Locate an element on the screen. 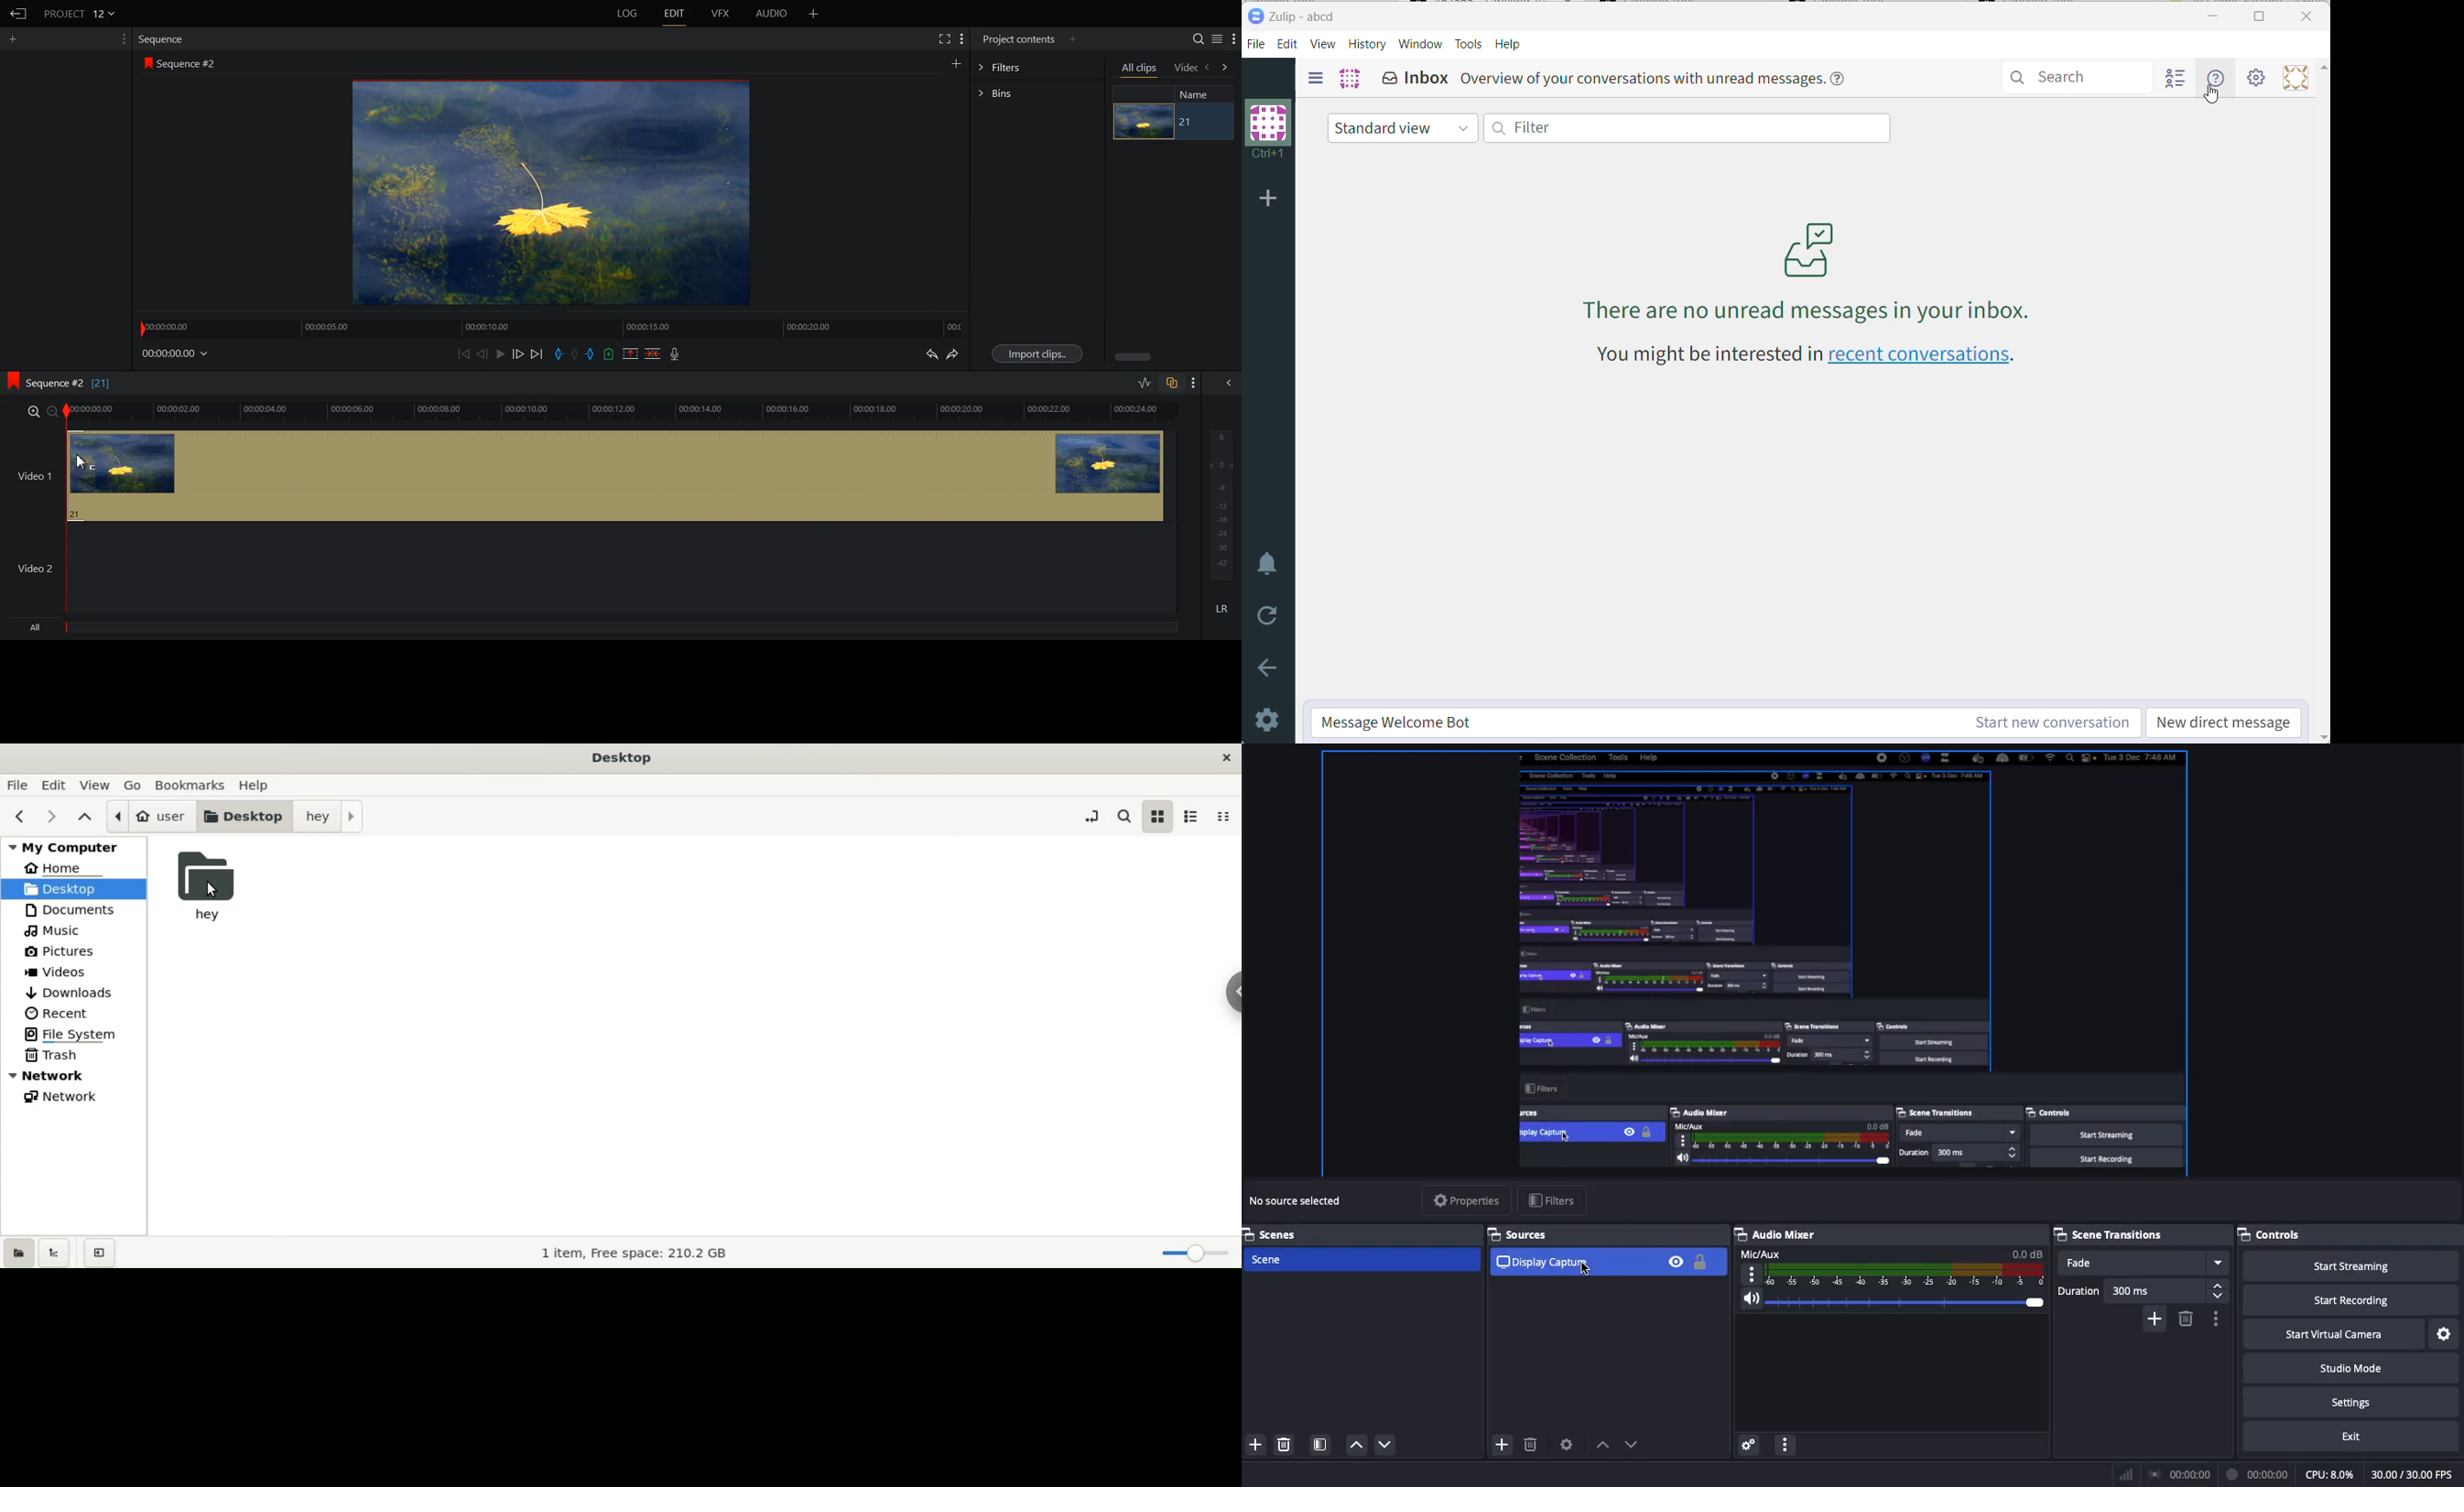 The width and height of the screenshot is (2464, 1512). Help menu is located at coordinates (2215, 78).